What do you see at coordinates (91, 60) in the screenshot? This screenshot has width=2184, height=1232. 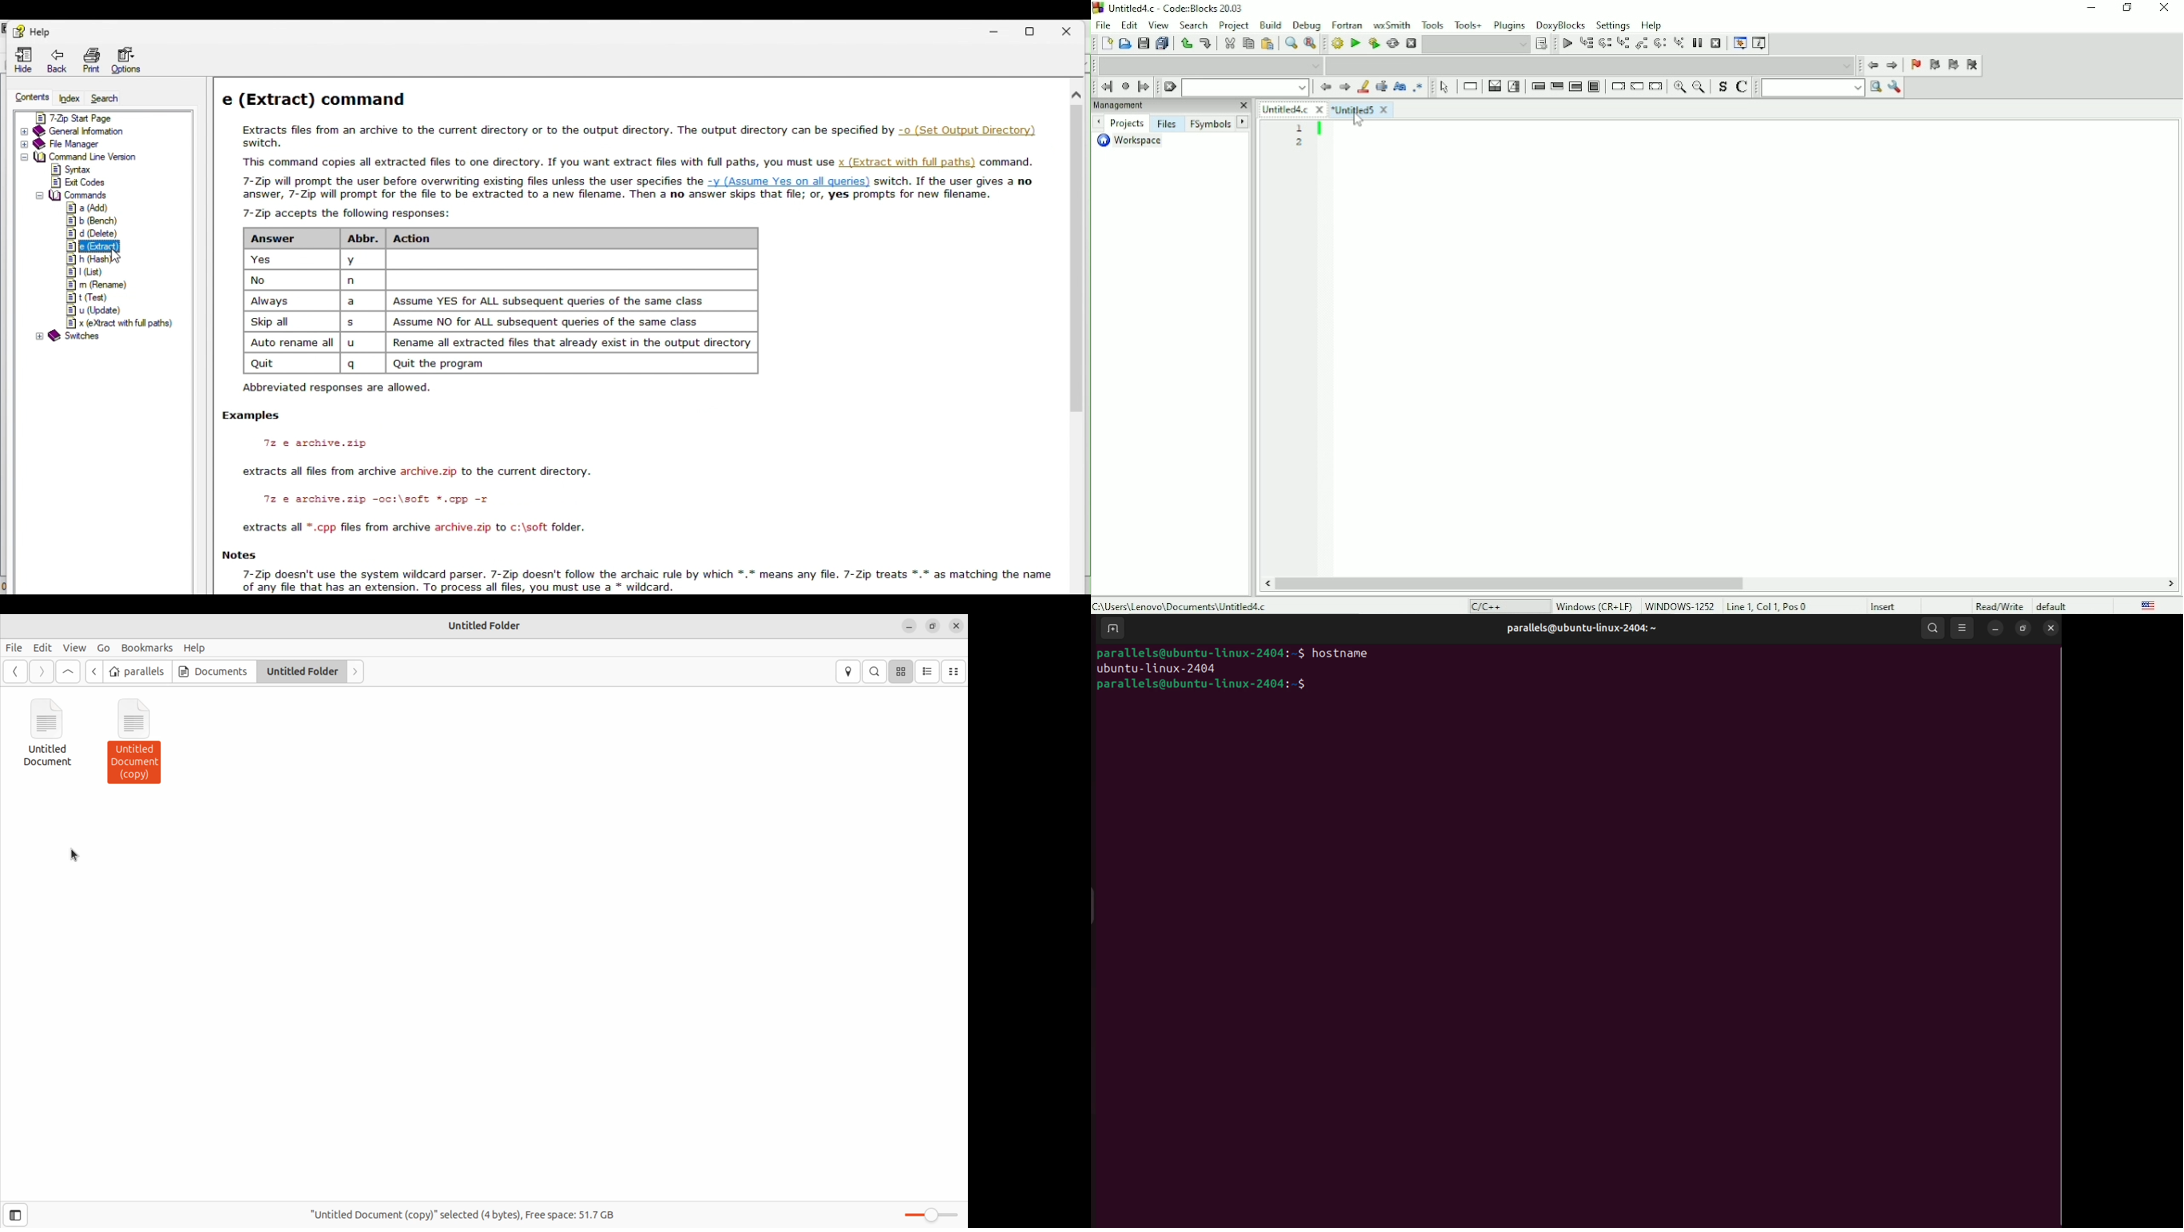 I see `print` at bounding box center [91, 60].